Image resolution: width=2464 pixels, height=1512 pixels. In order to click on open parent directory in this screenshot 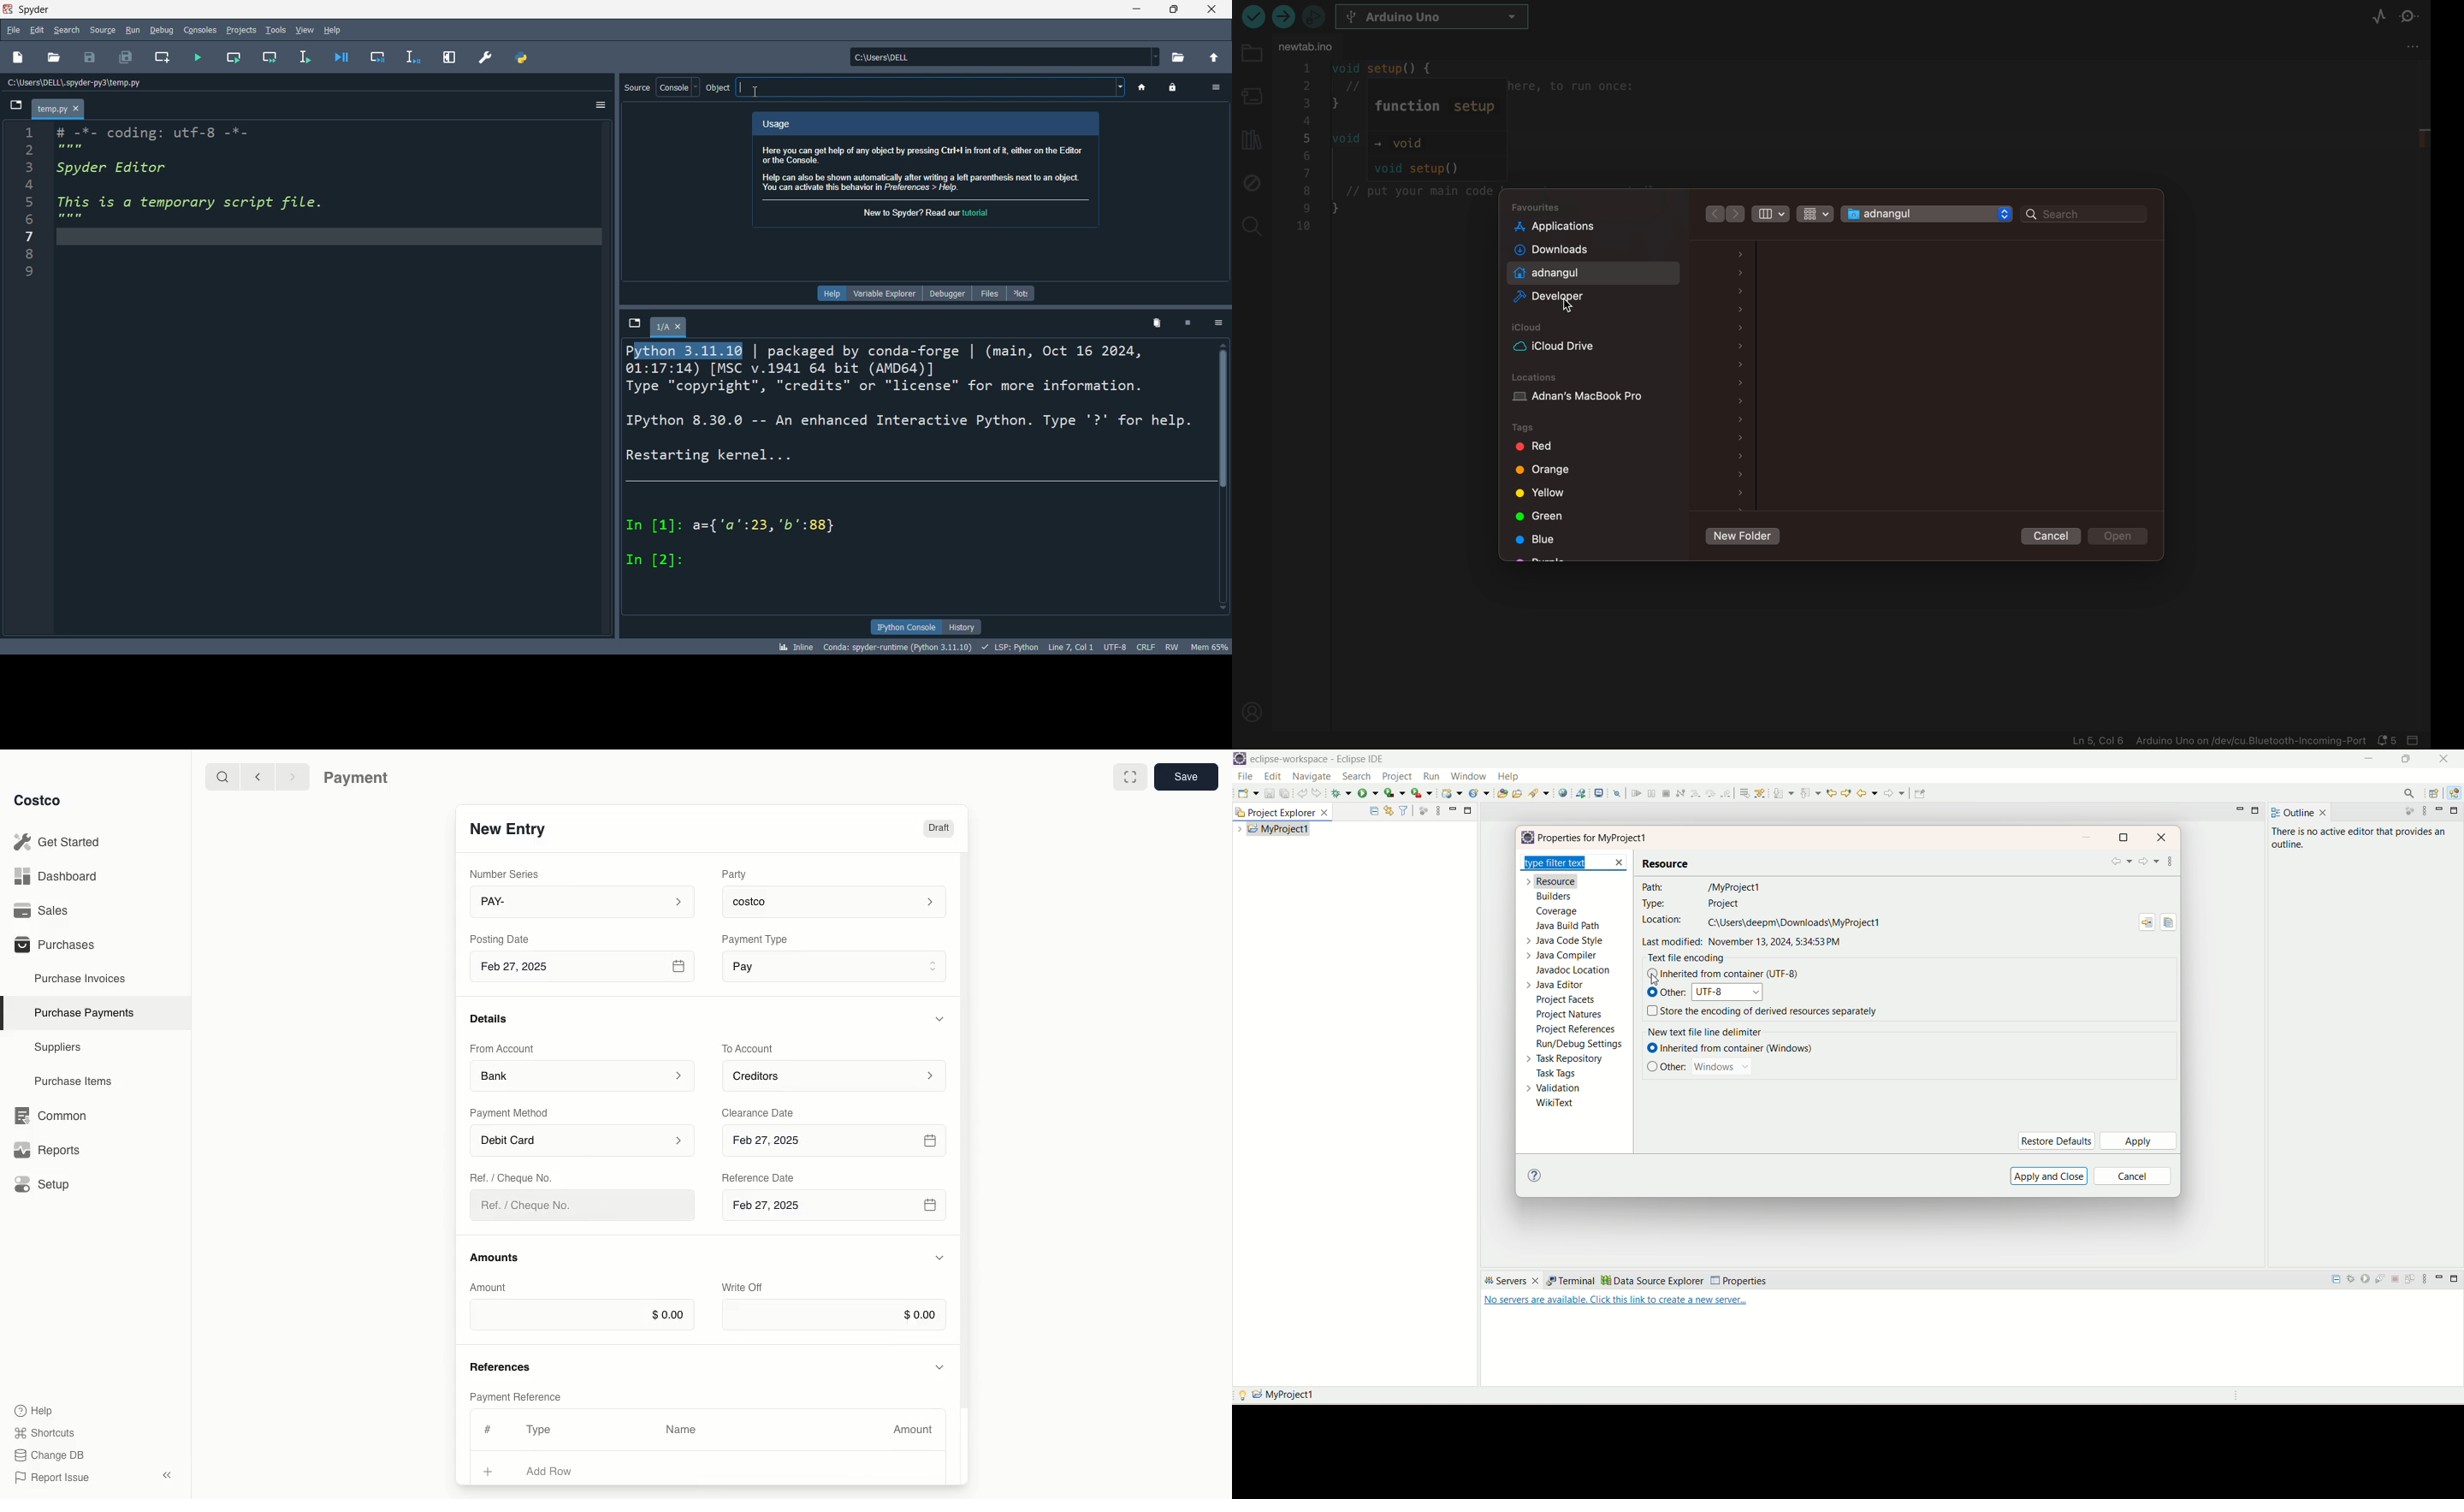, I will do `click(1213, 56)`.